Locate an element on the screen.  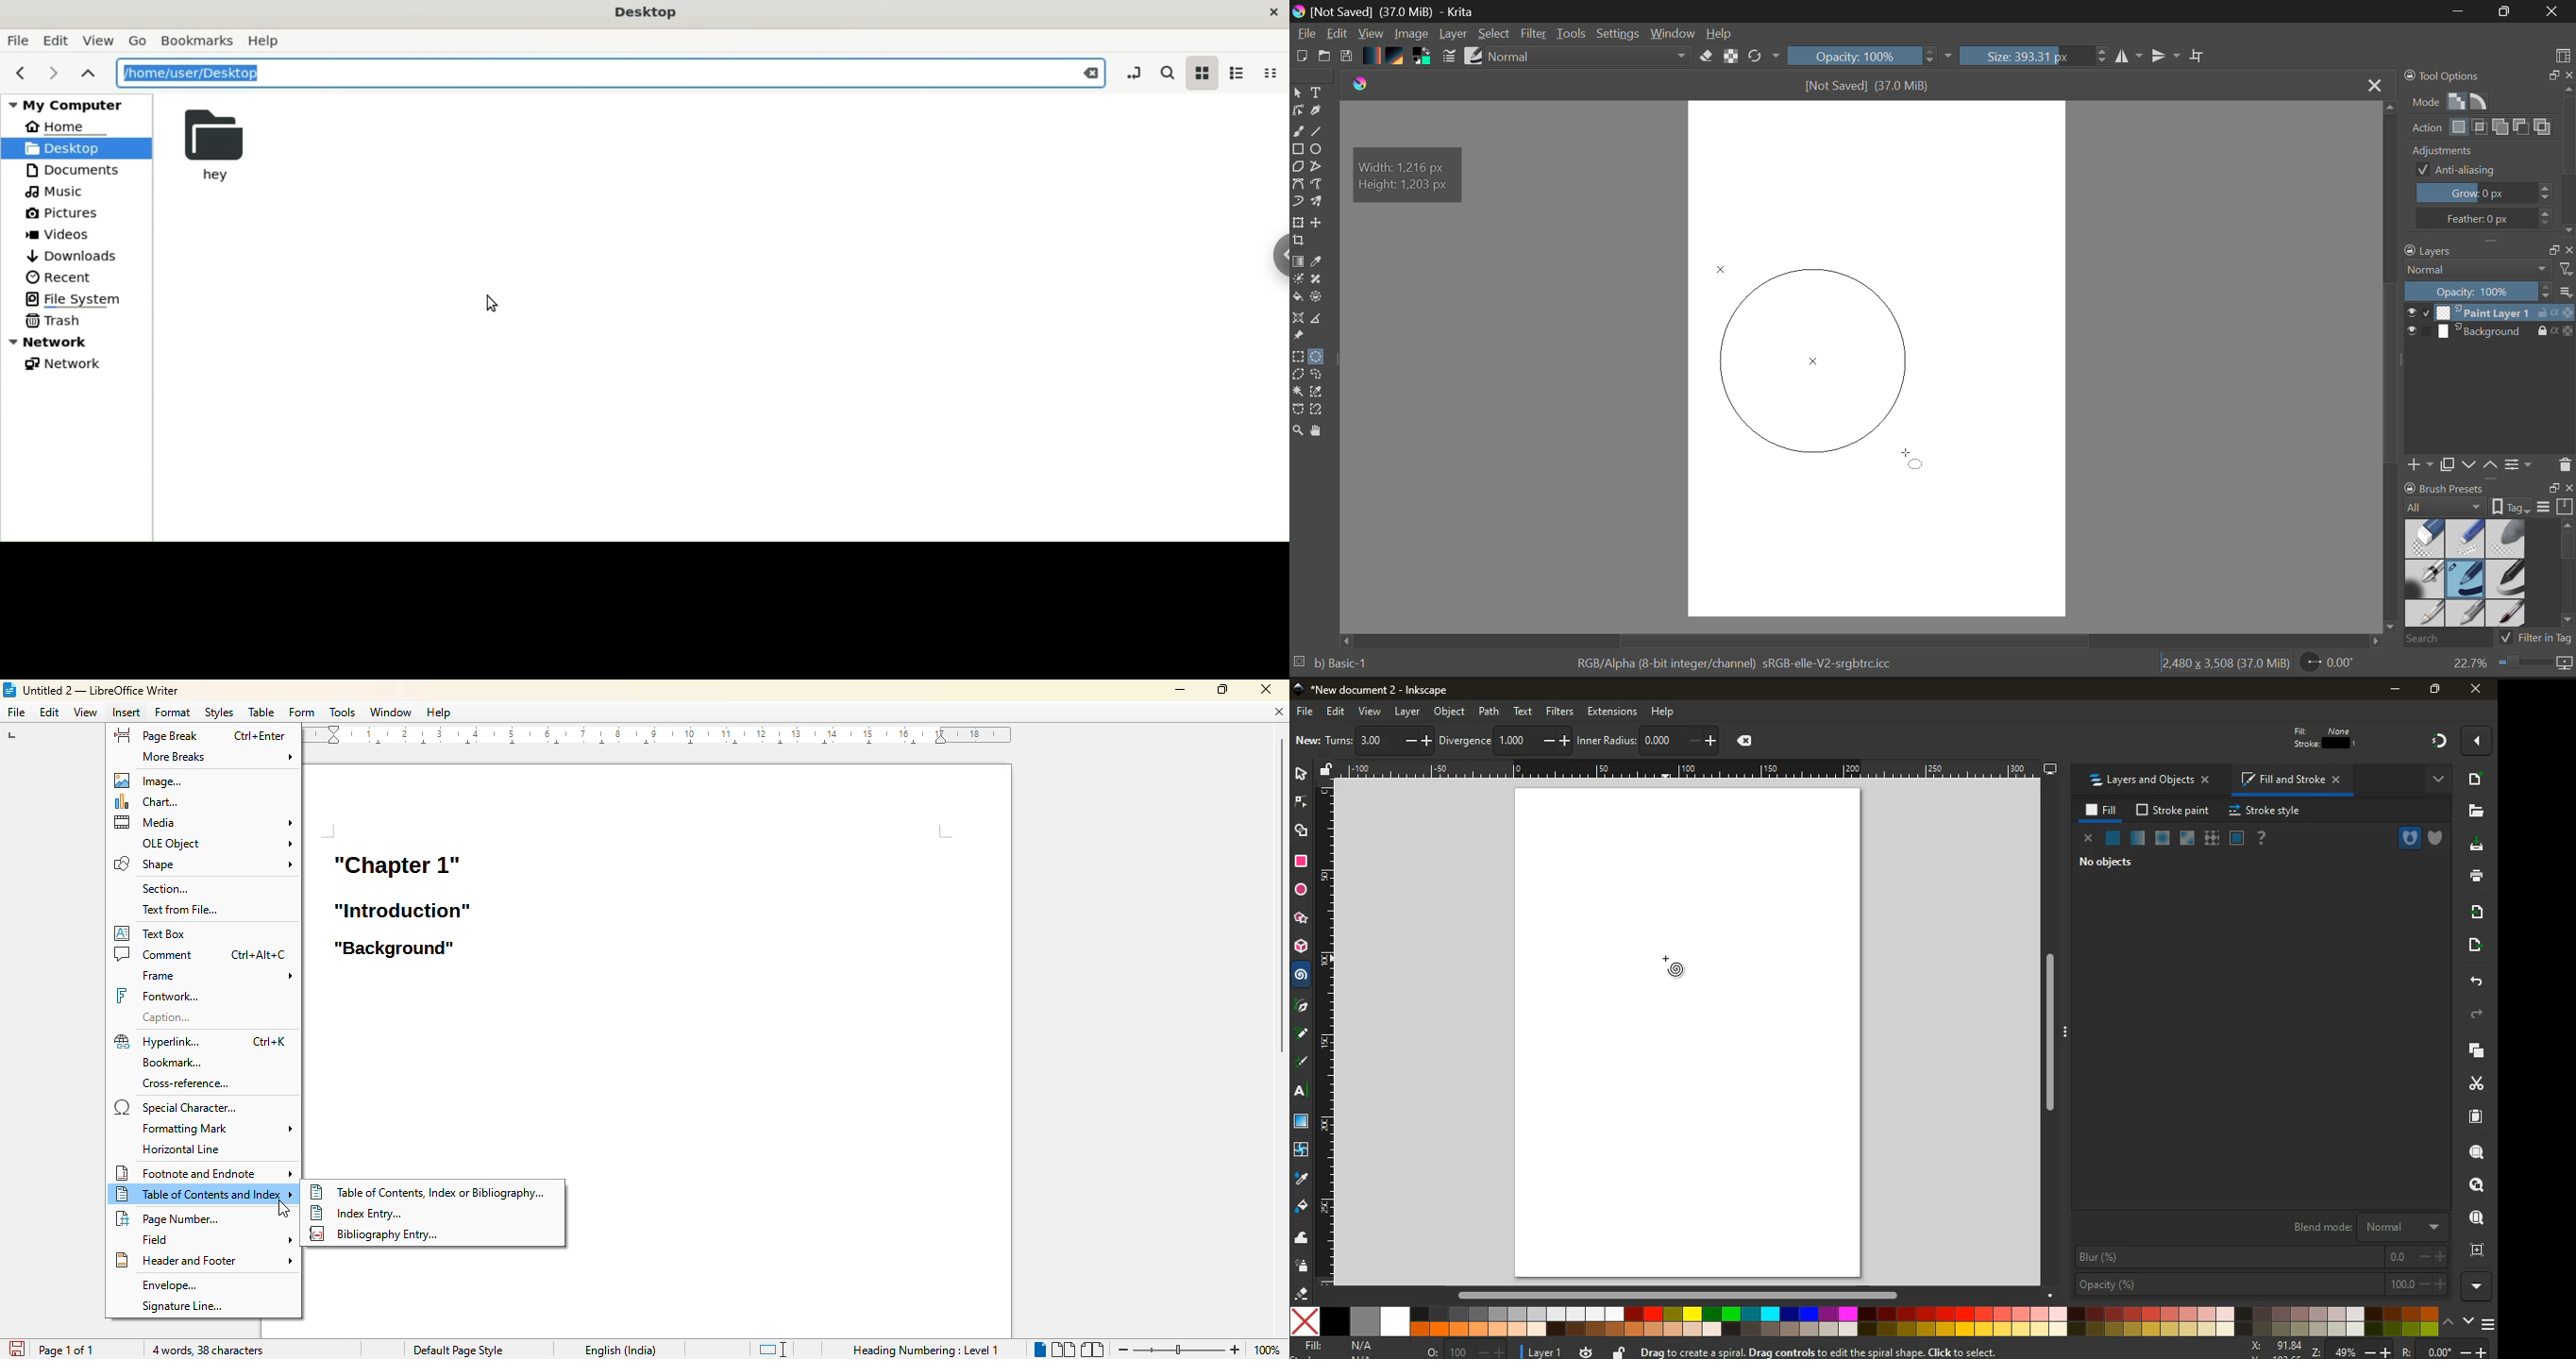
Freehand Selection is located at coordinates (1324, 376).